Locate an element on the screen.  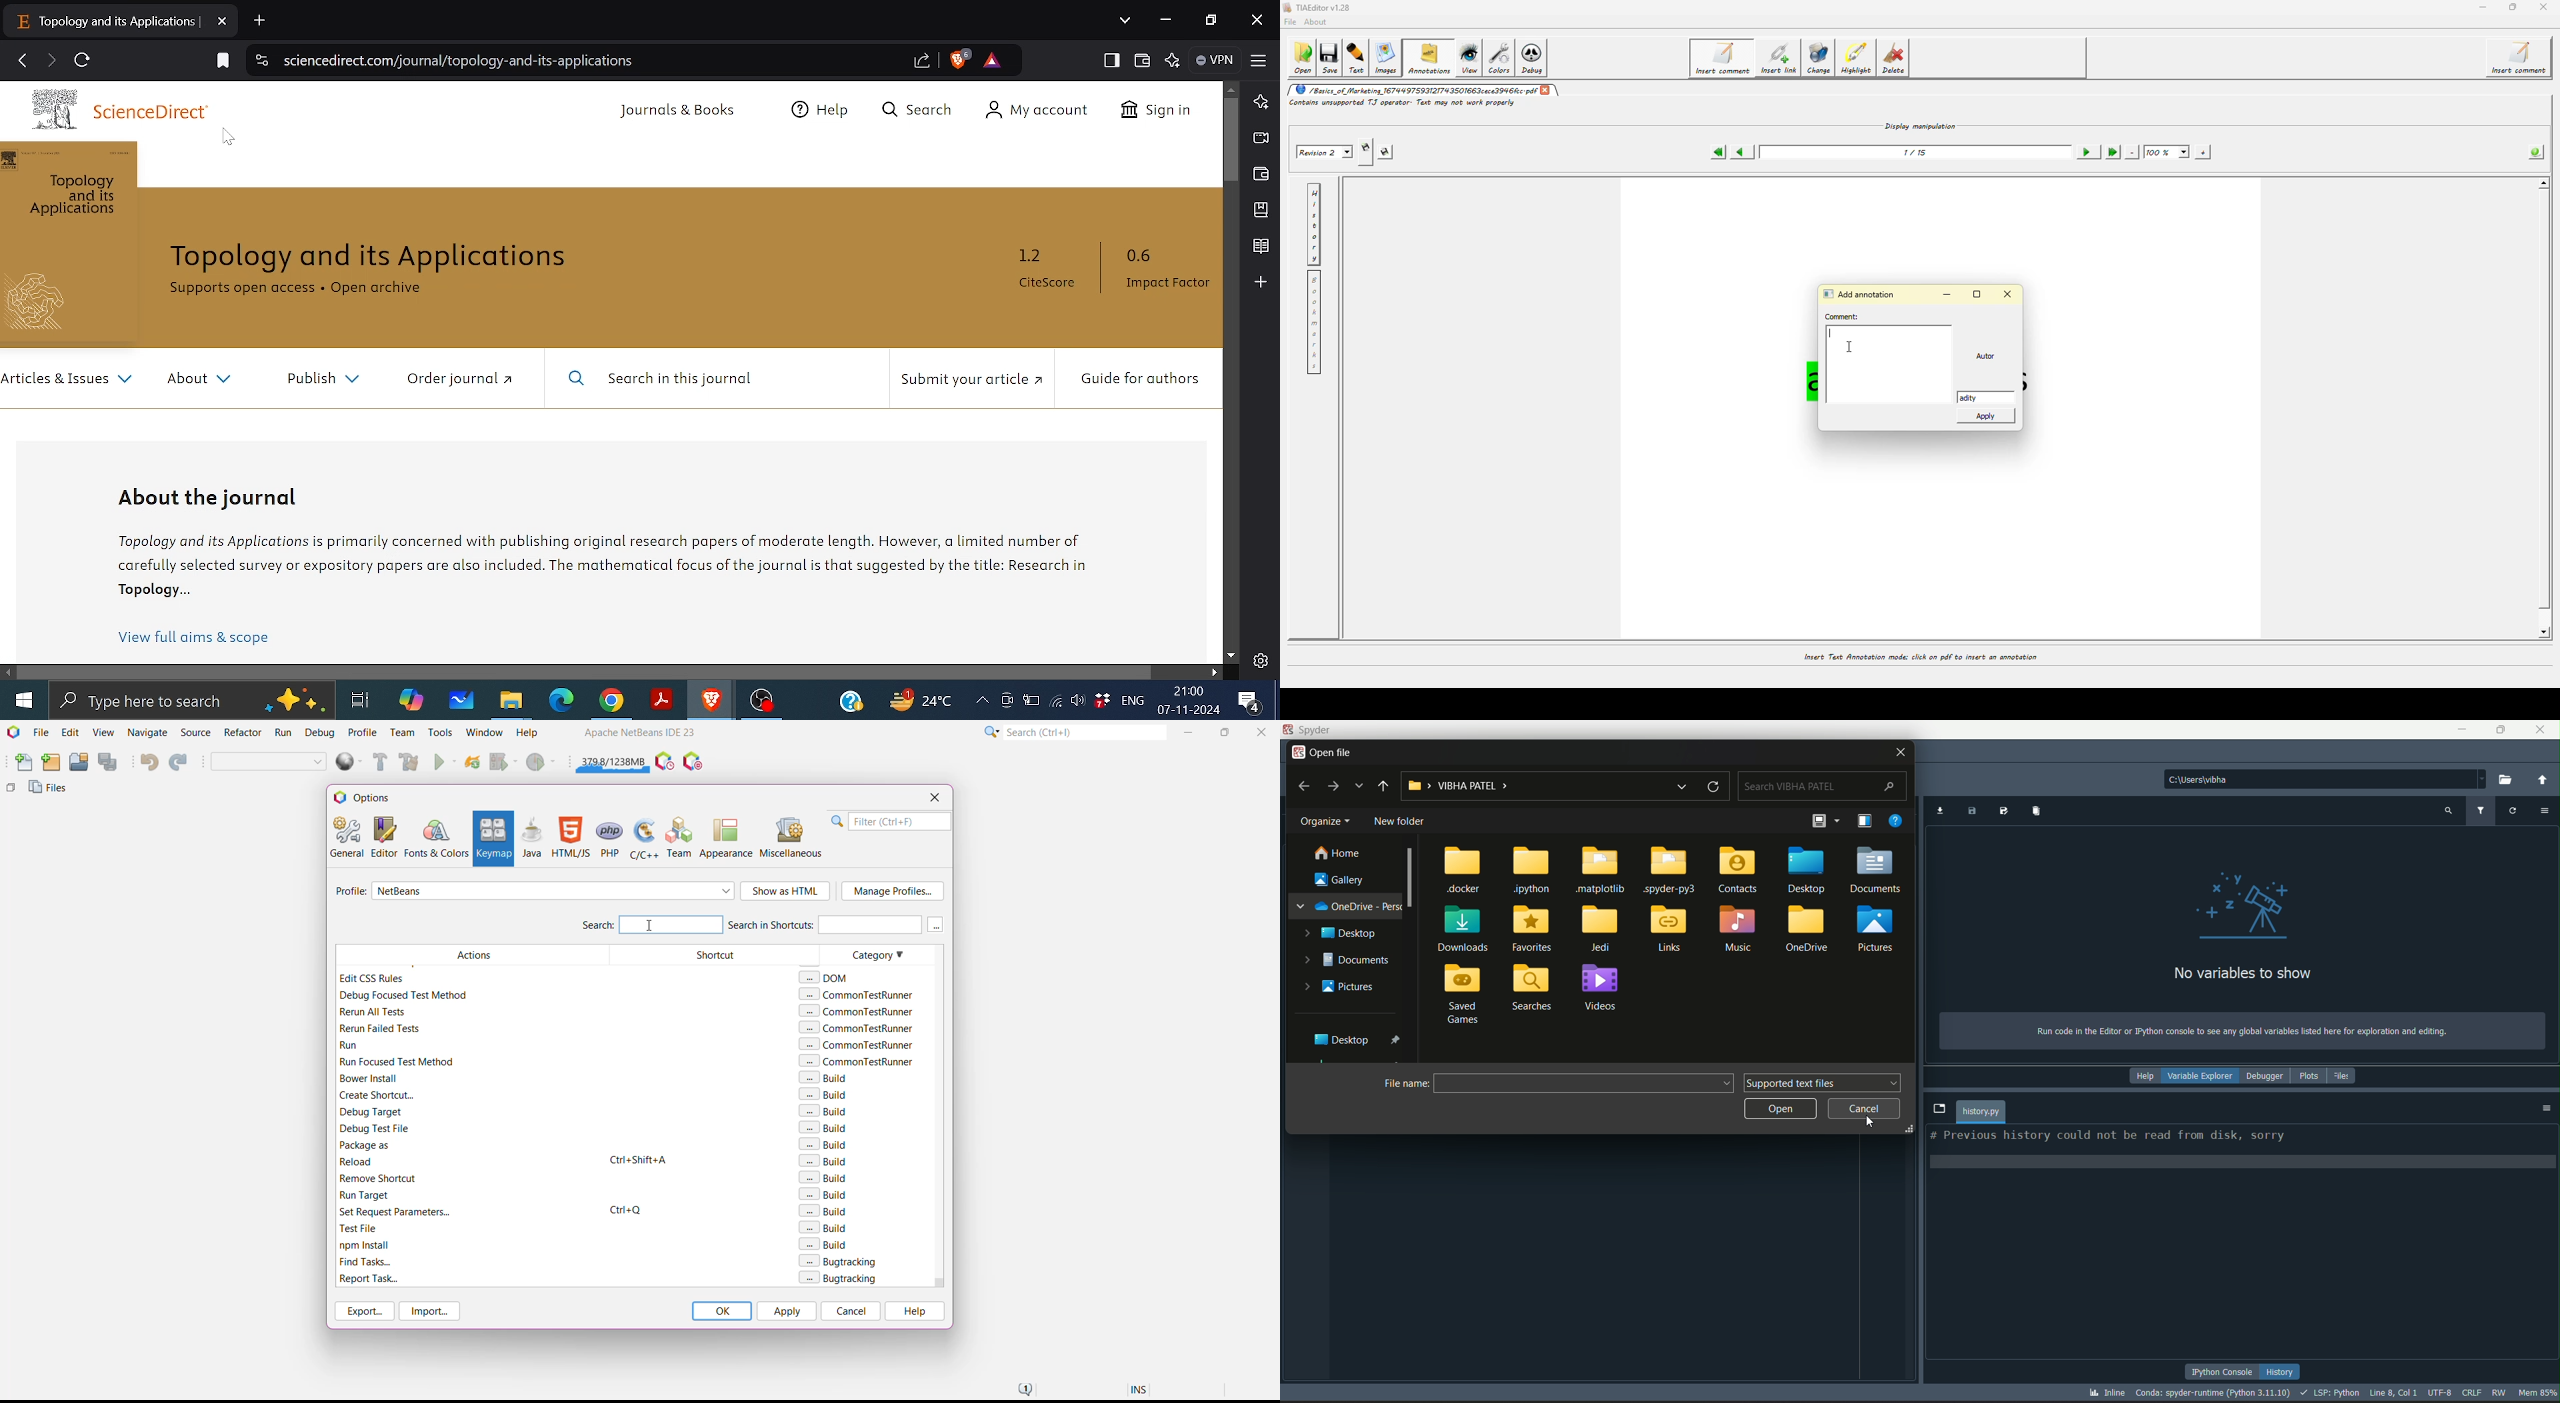
desktop is located at coordinates (1342, 932).